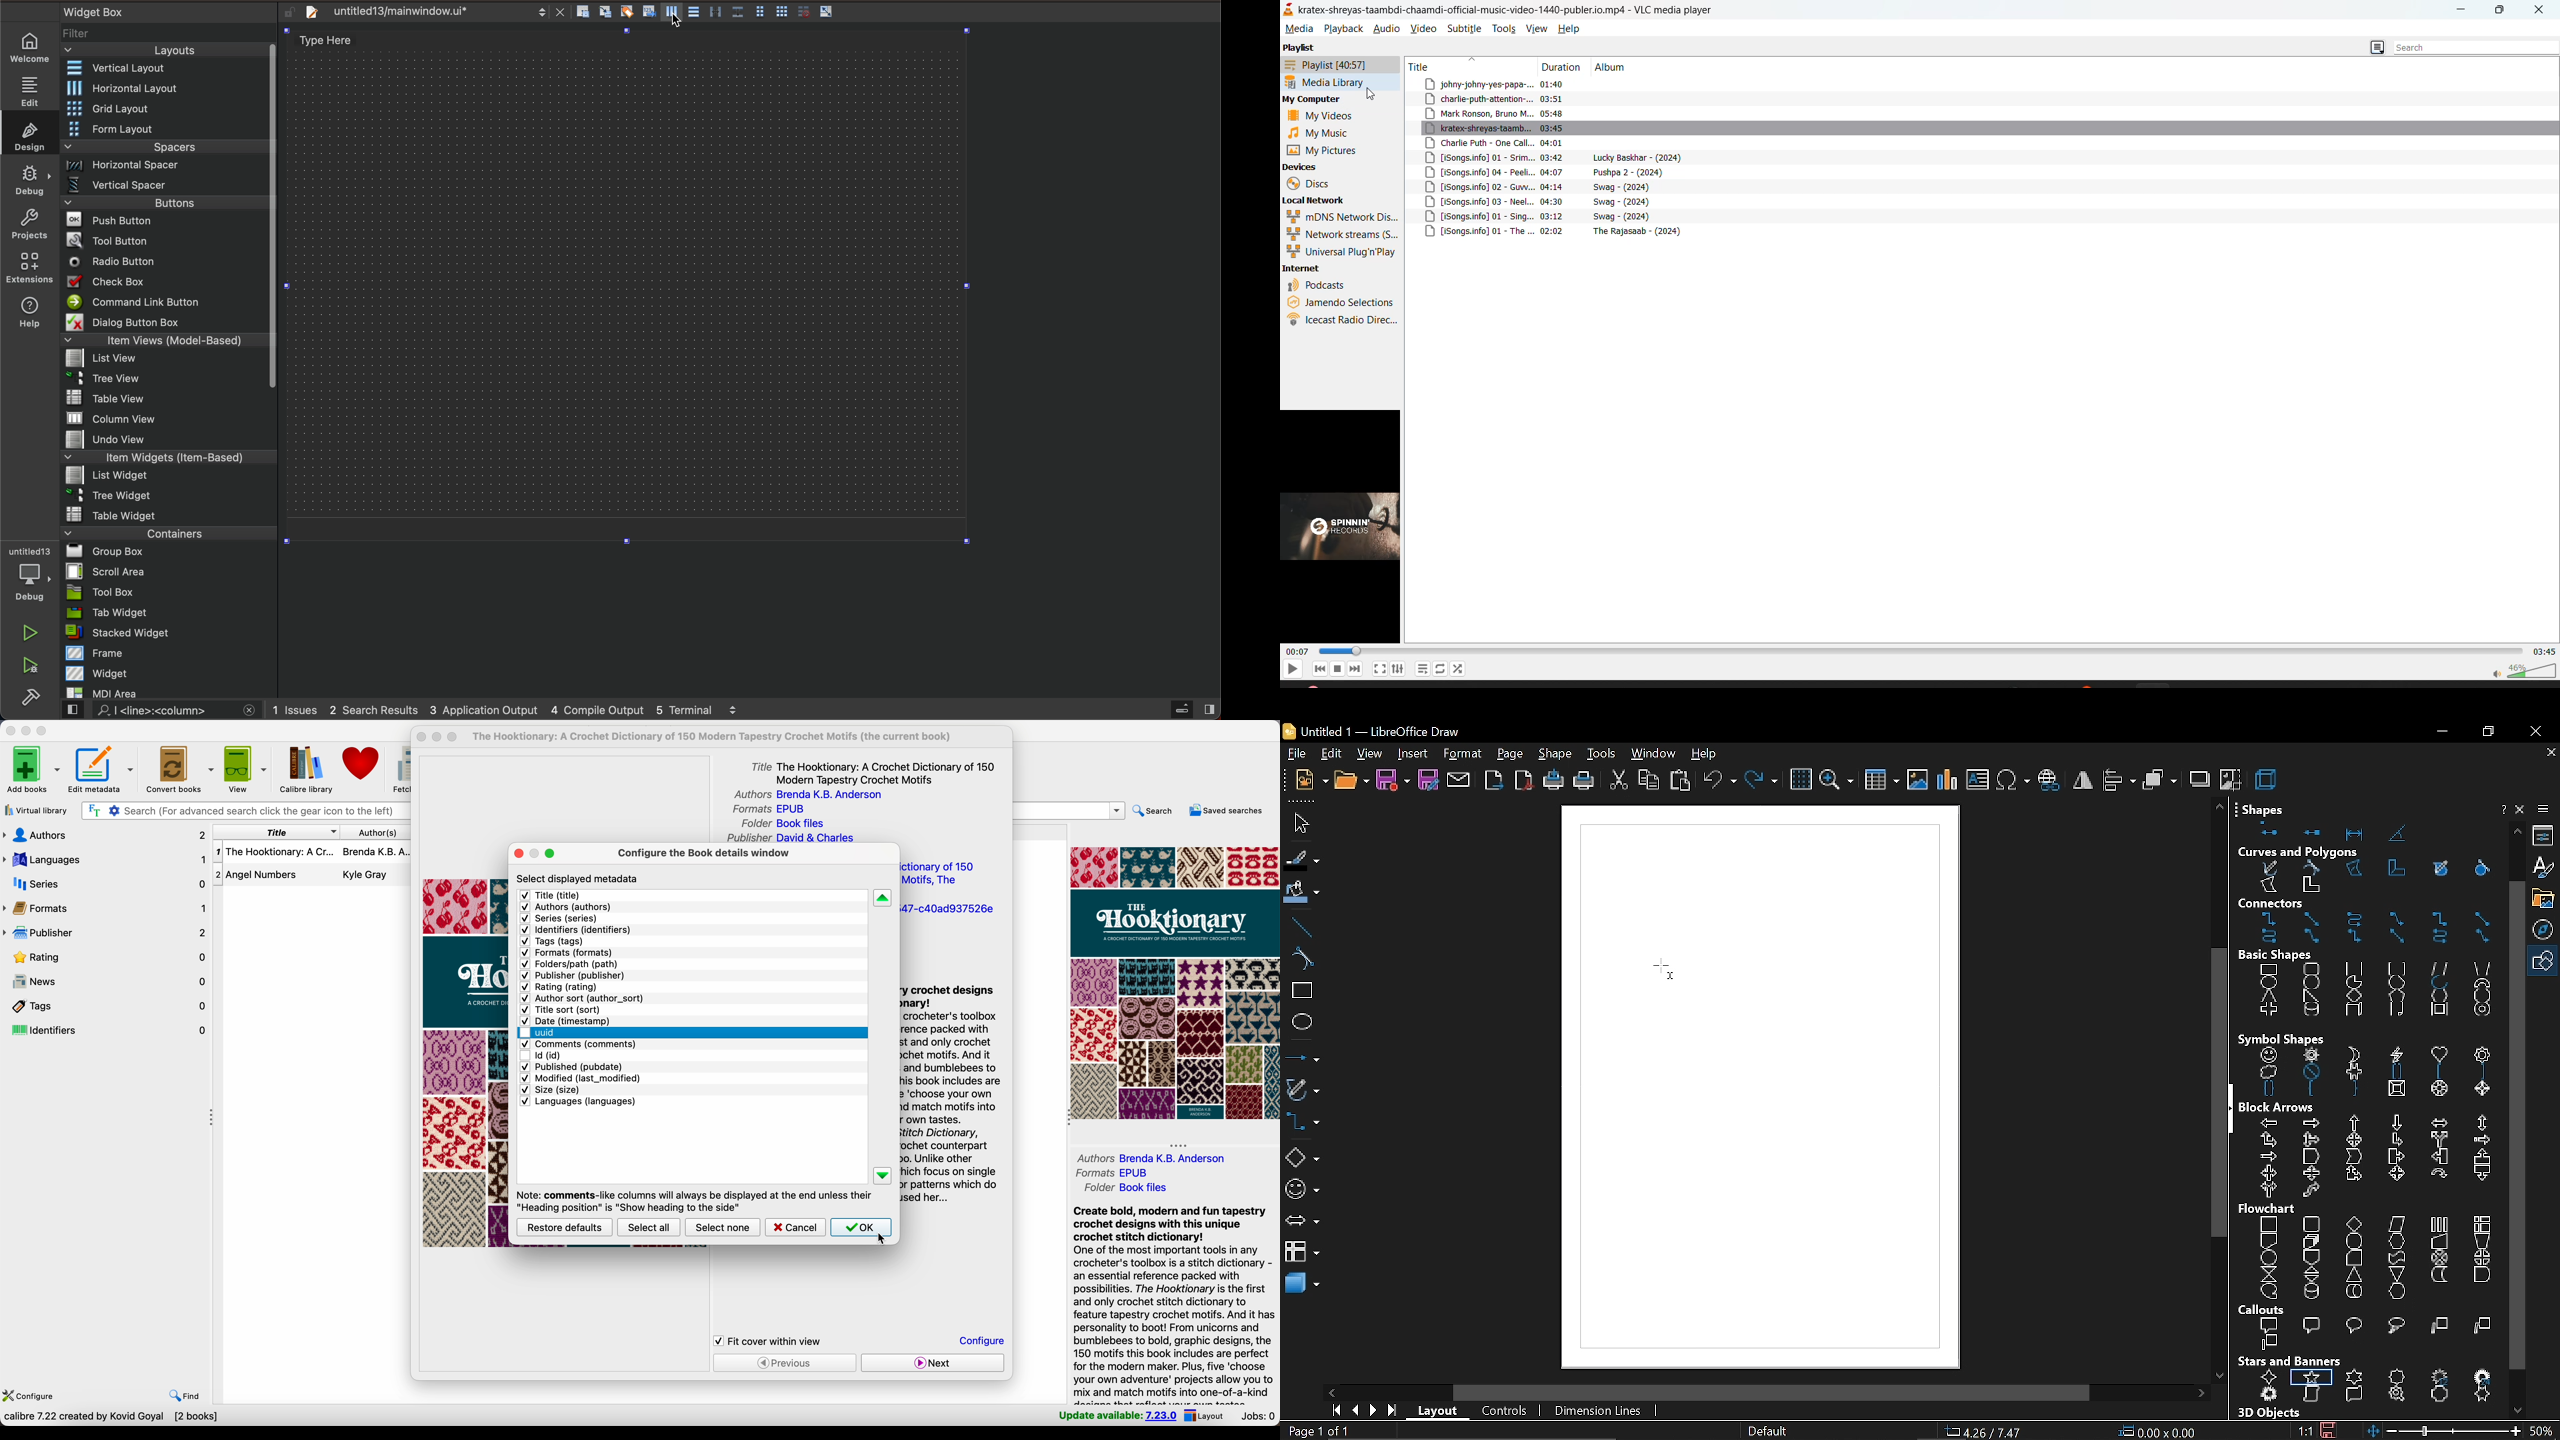 Image resolution: width=2576 pixels, height=1456 pixels. Describe the element at coordinates (1421, 669) in the screenshot. I see `playlist` at that location.